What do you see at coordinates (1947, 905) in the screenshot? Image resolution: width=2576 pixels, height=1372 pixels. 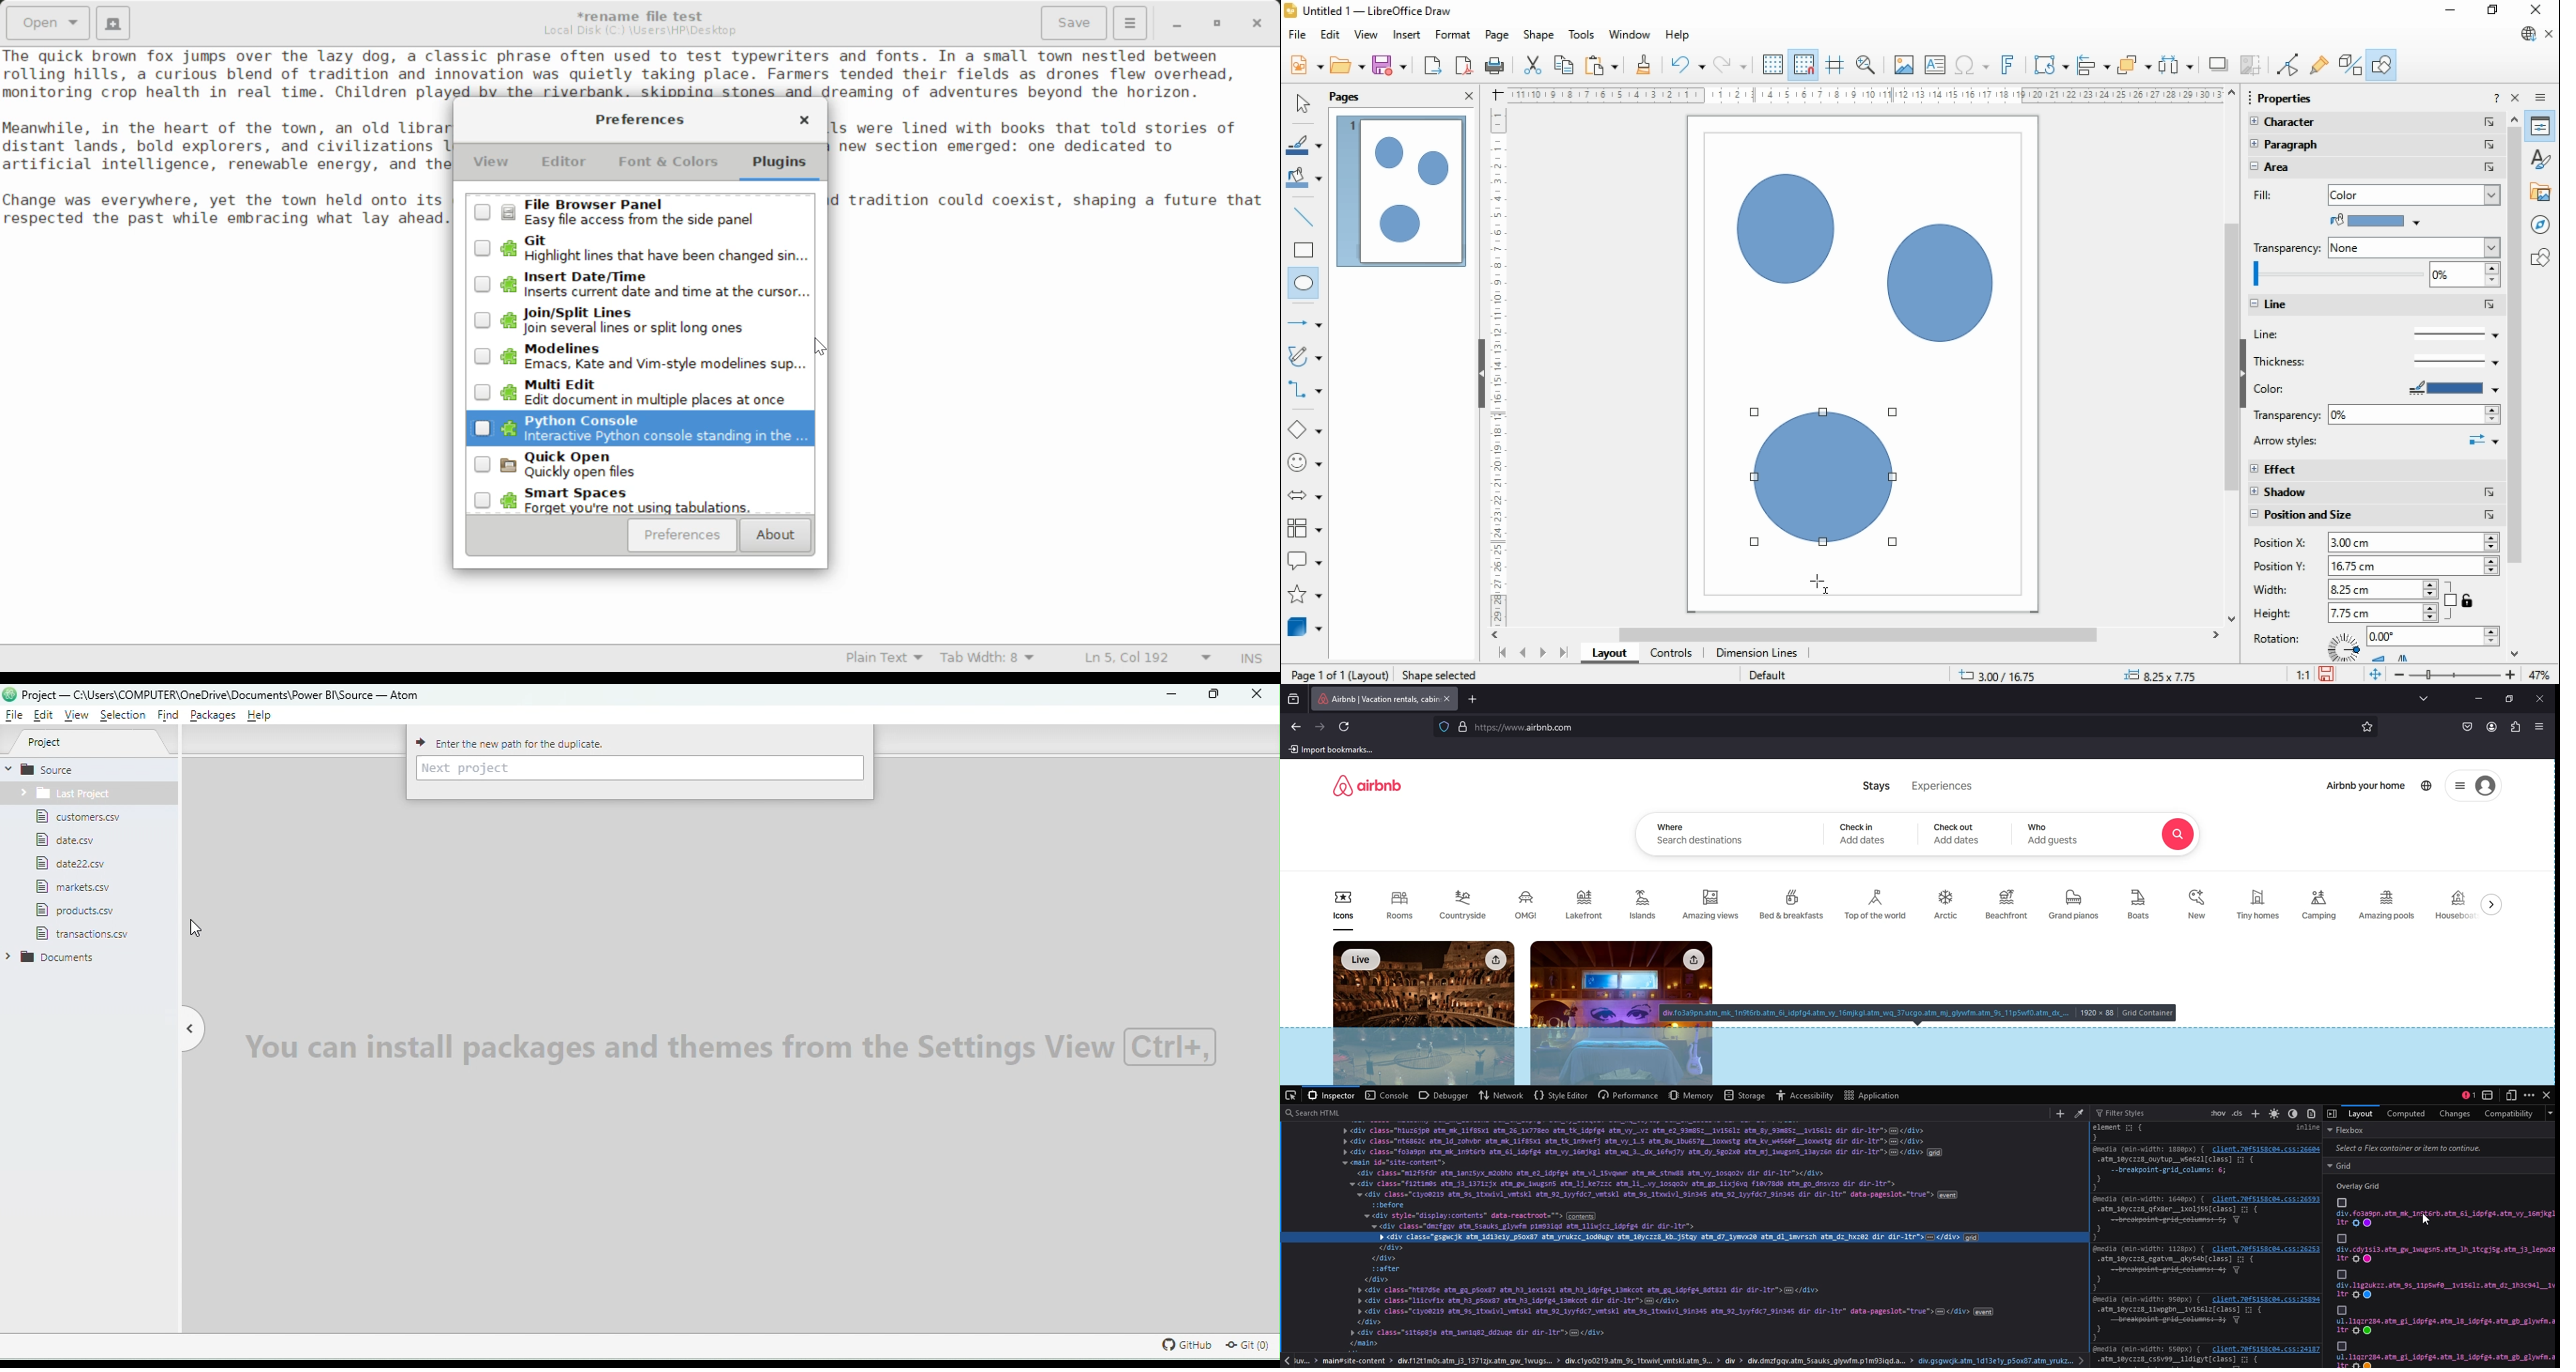 I see `arctic` at bounding box center [1947, 905].